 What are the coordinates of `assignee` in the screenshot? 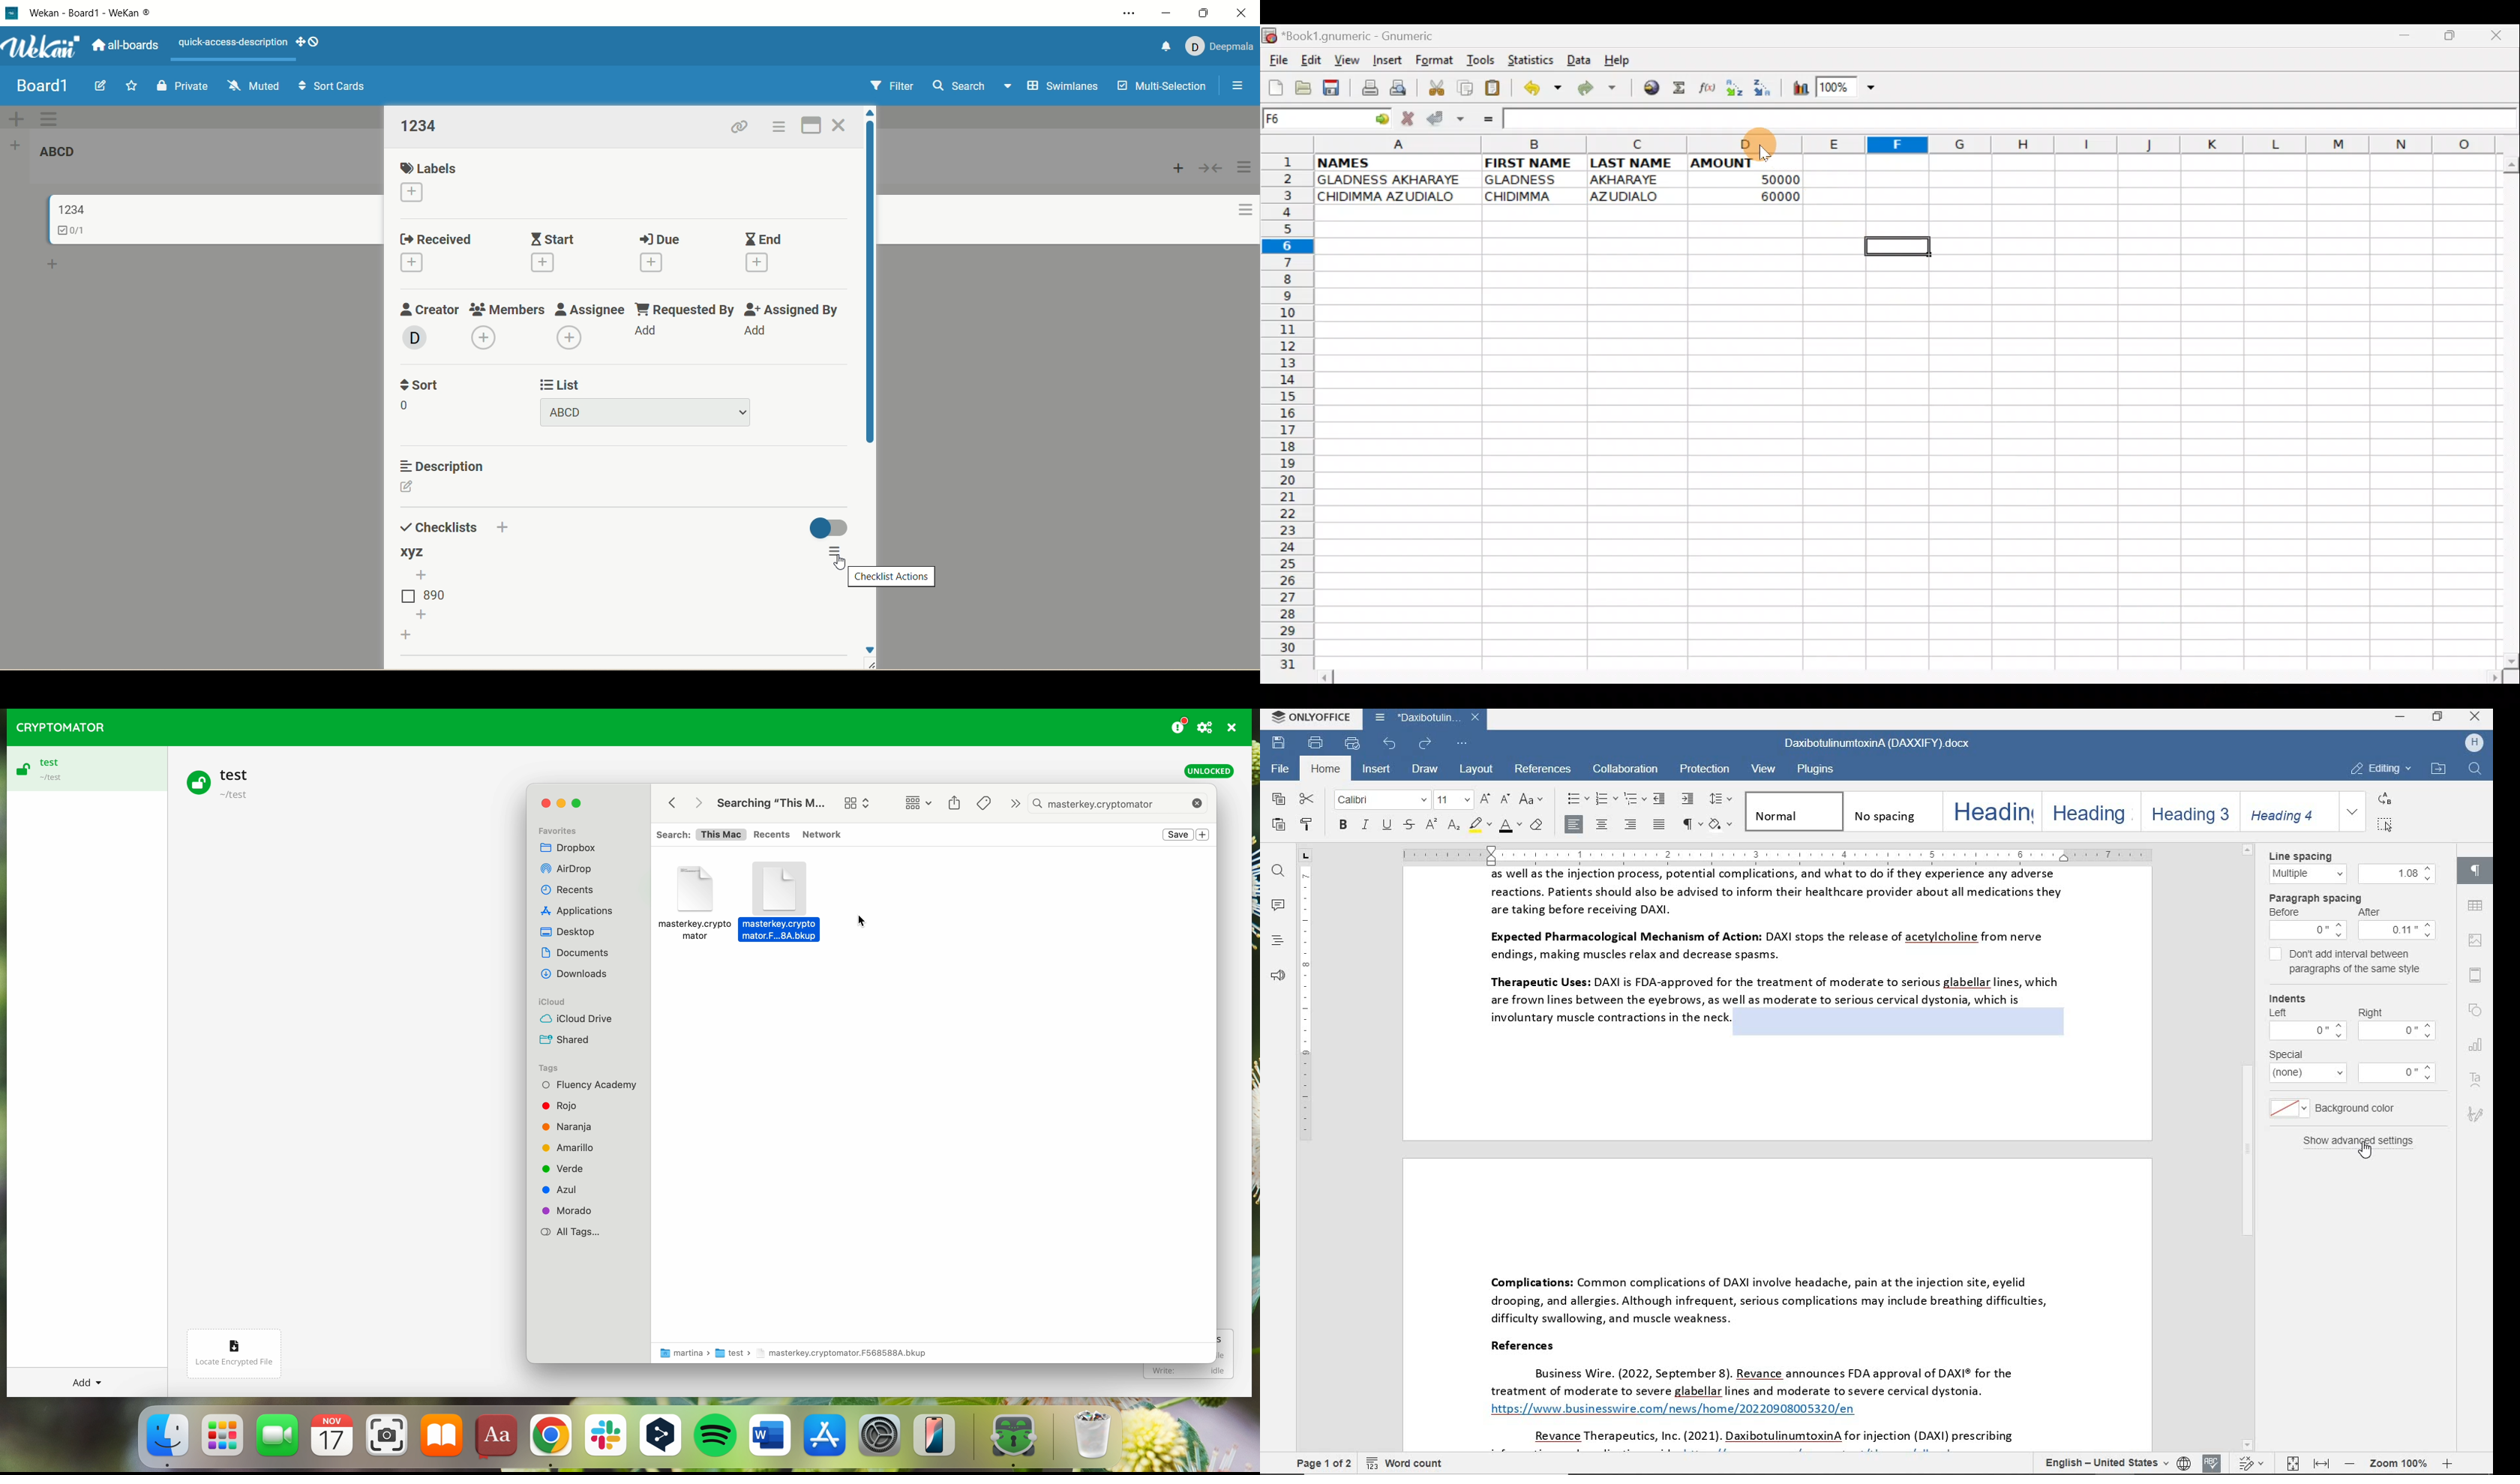 It's located at (589, 308).